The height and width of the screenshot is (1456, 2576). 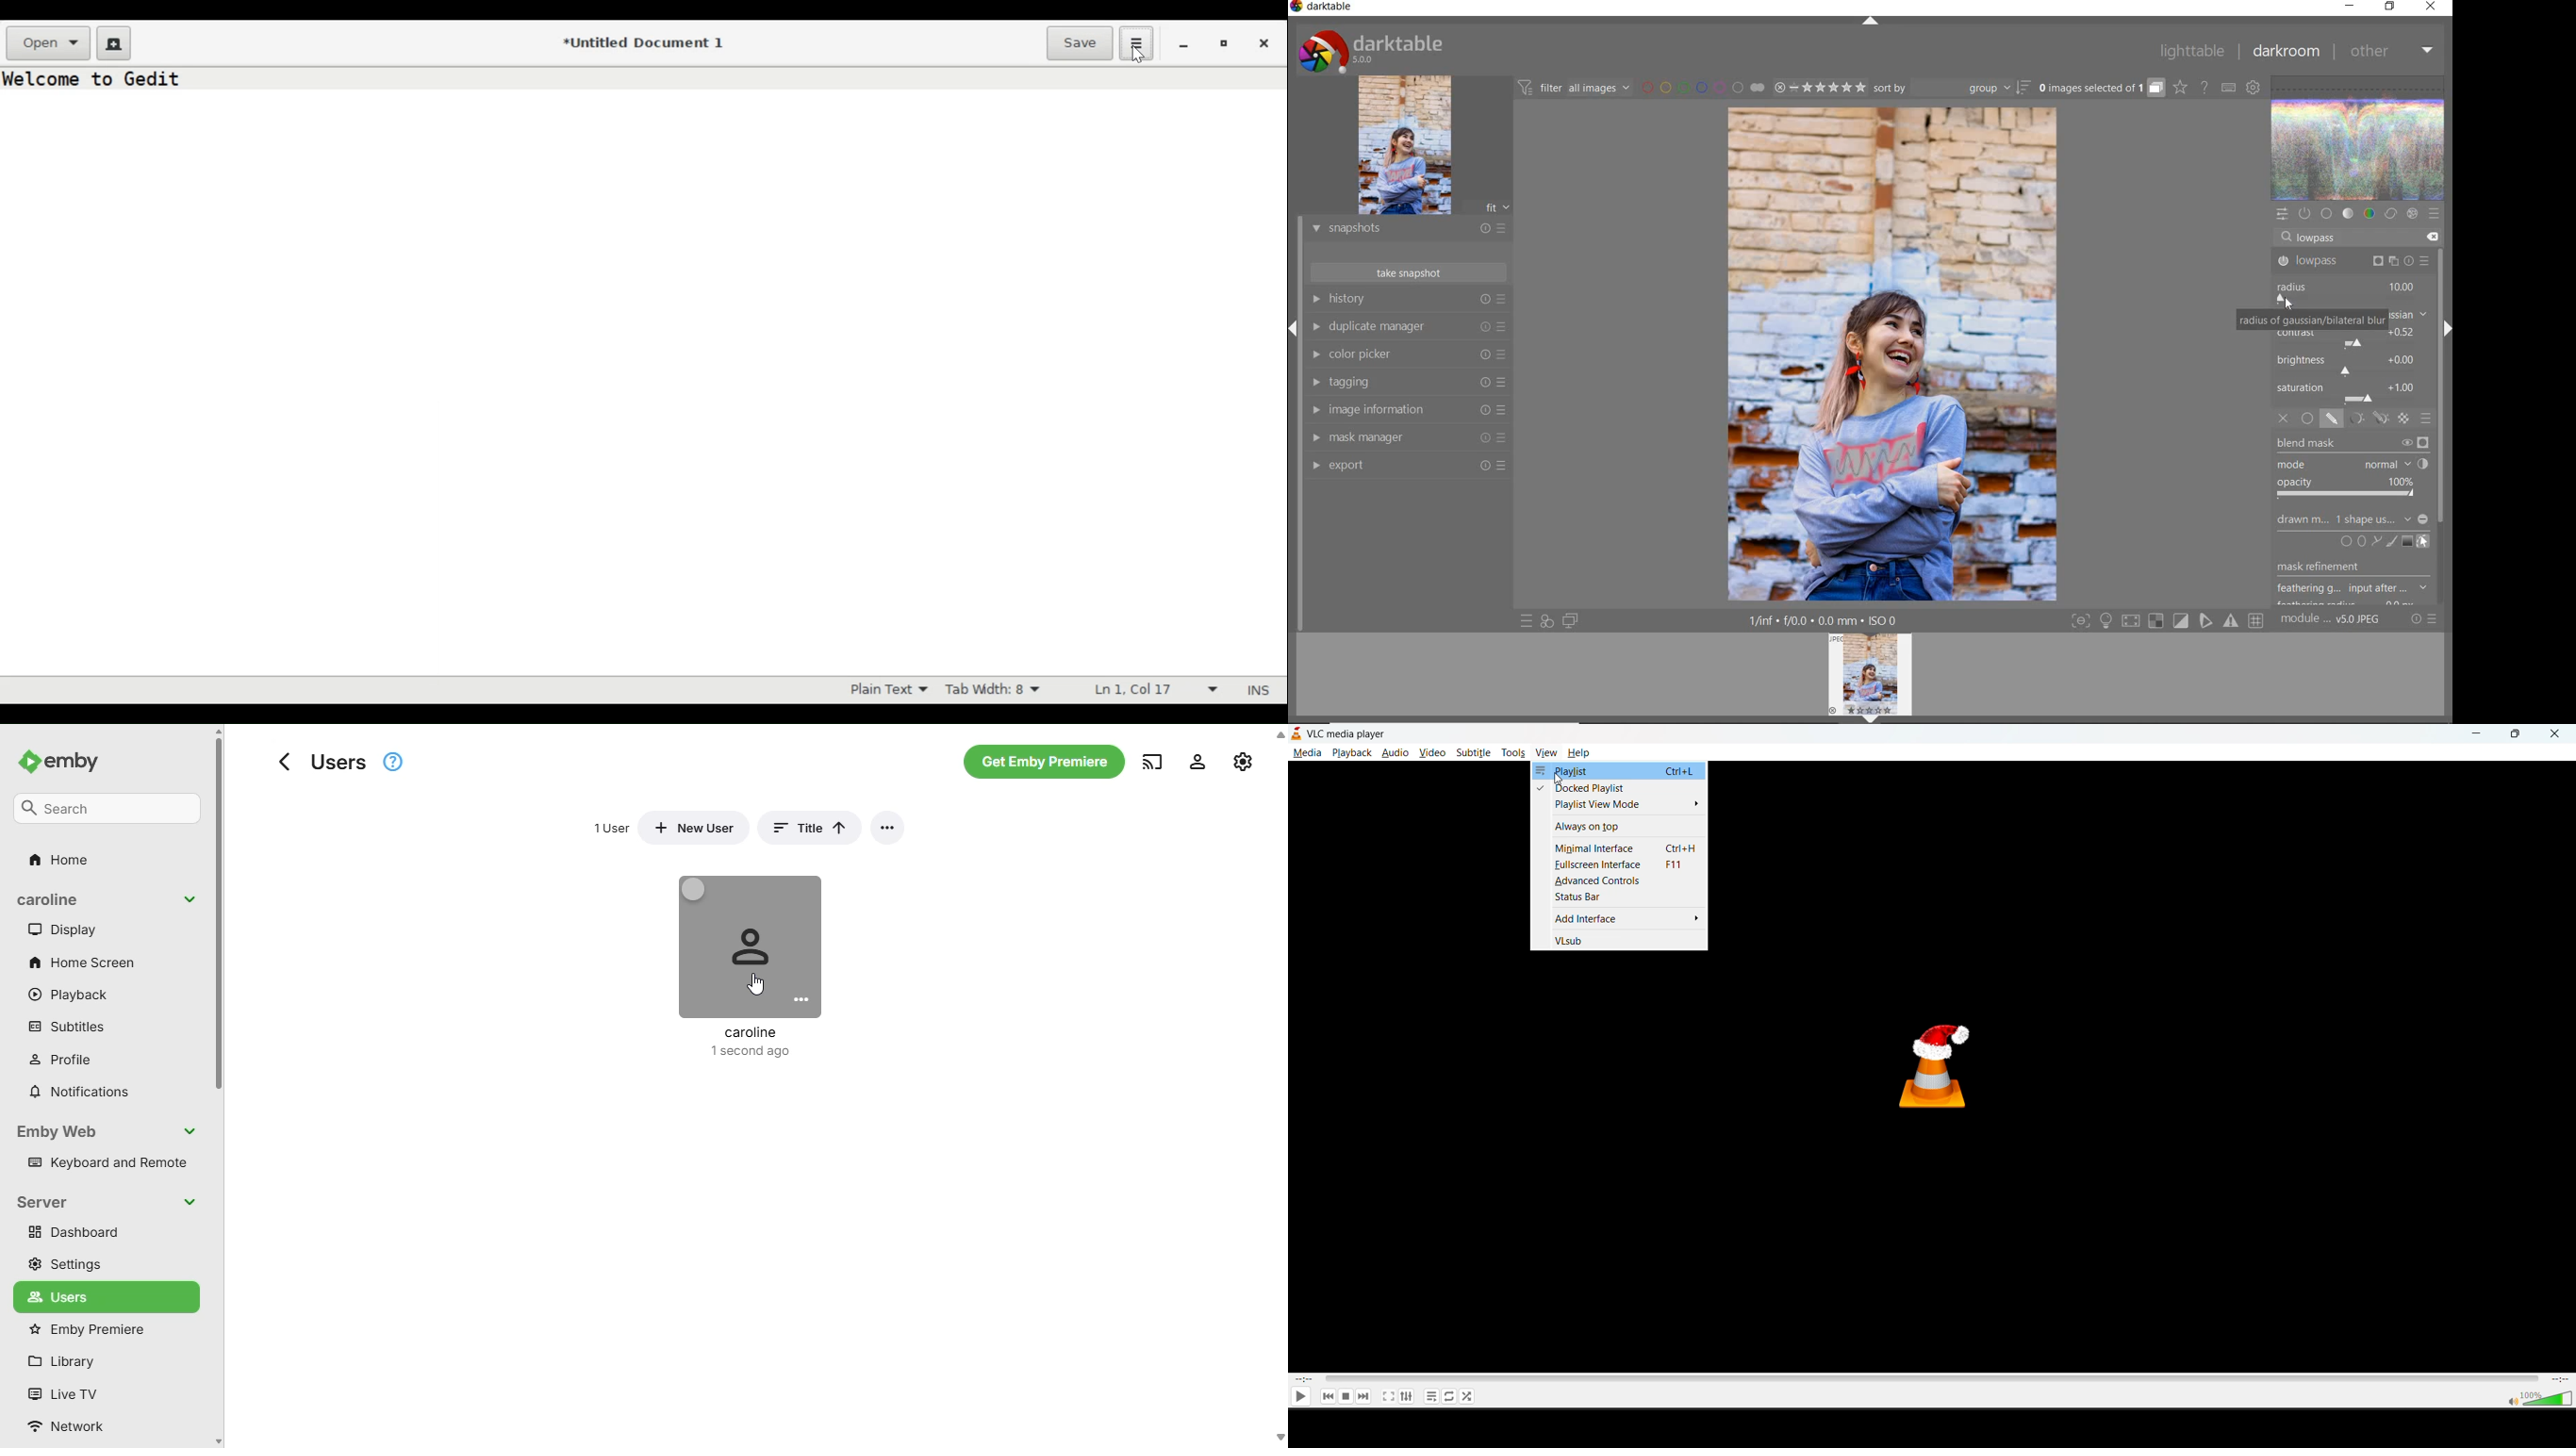 What do you see at coordinates (1352, 754) in the screenshot?
I see `playback` at bounding box center [1352, 754].